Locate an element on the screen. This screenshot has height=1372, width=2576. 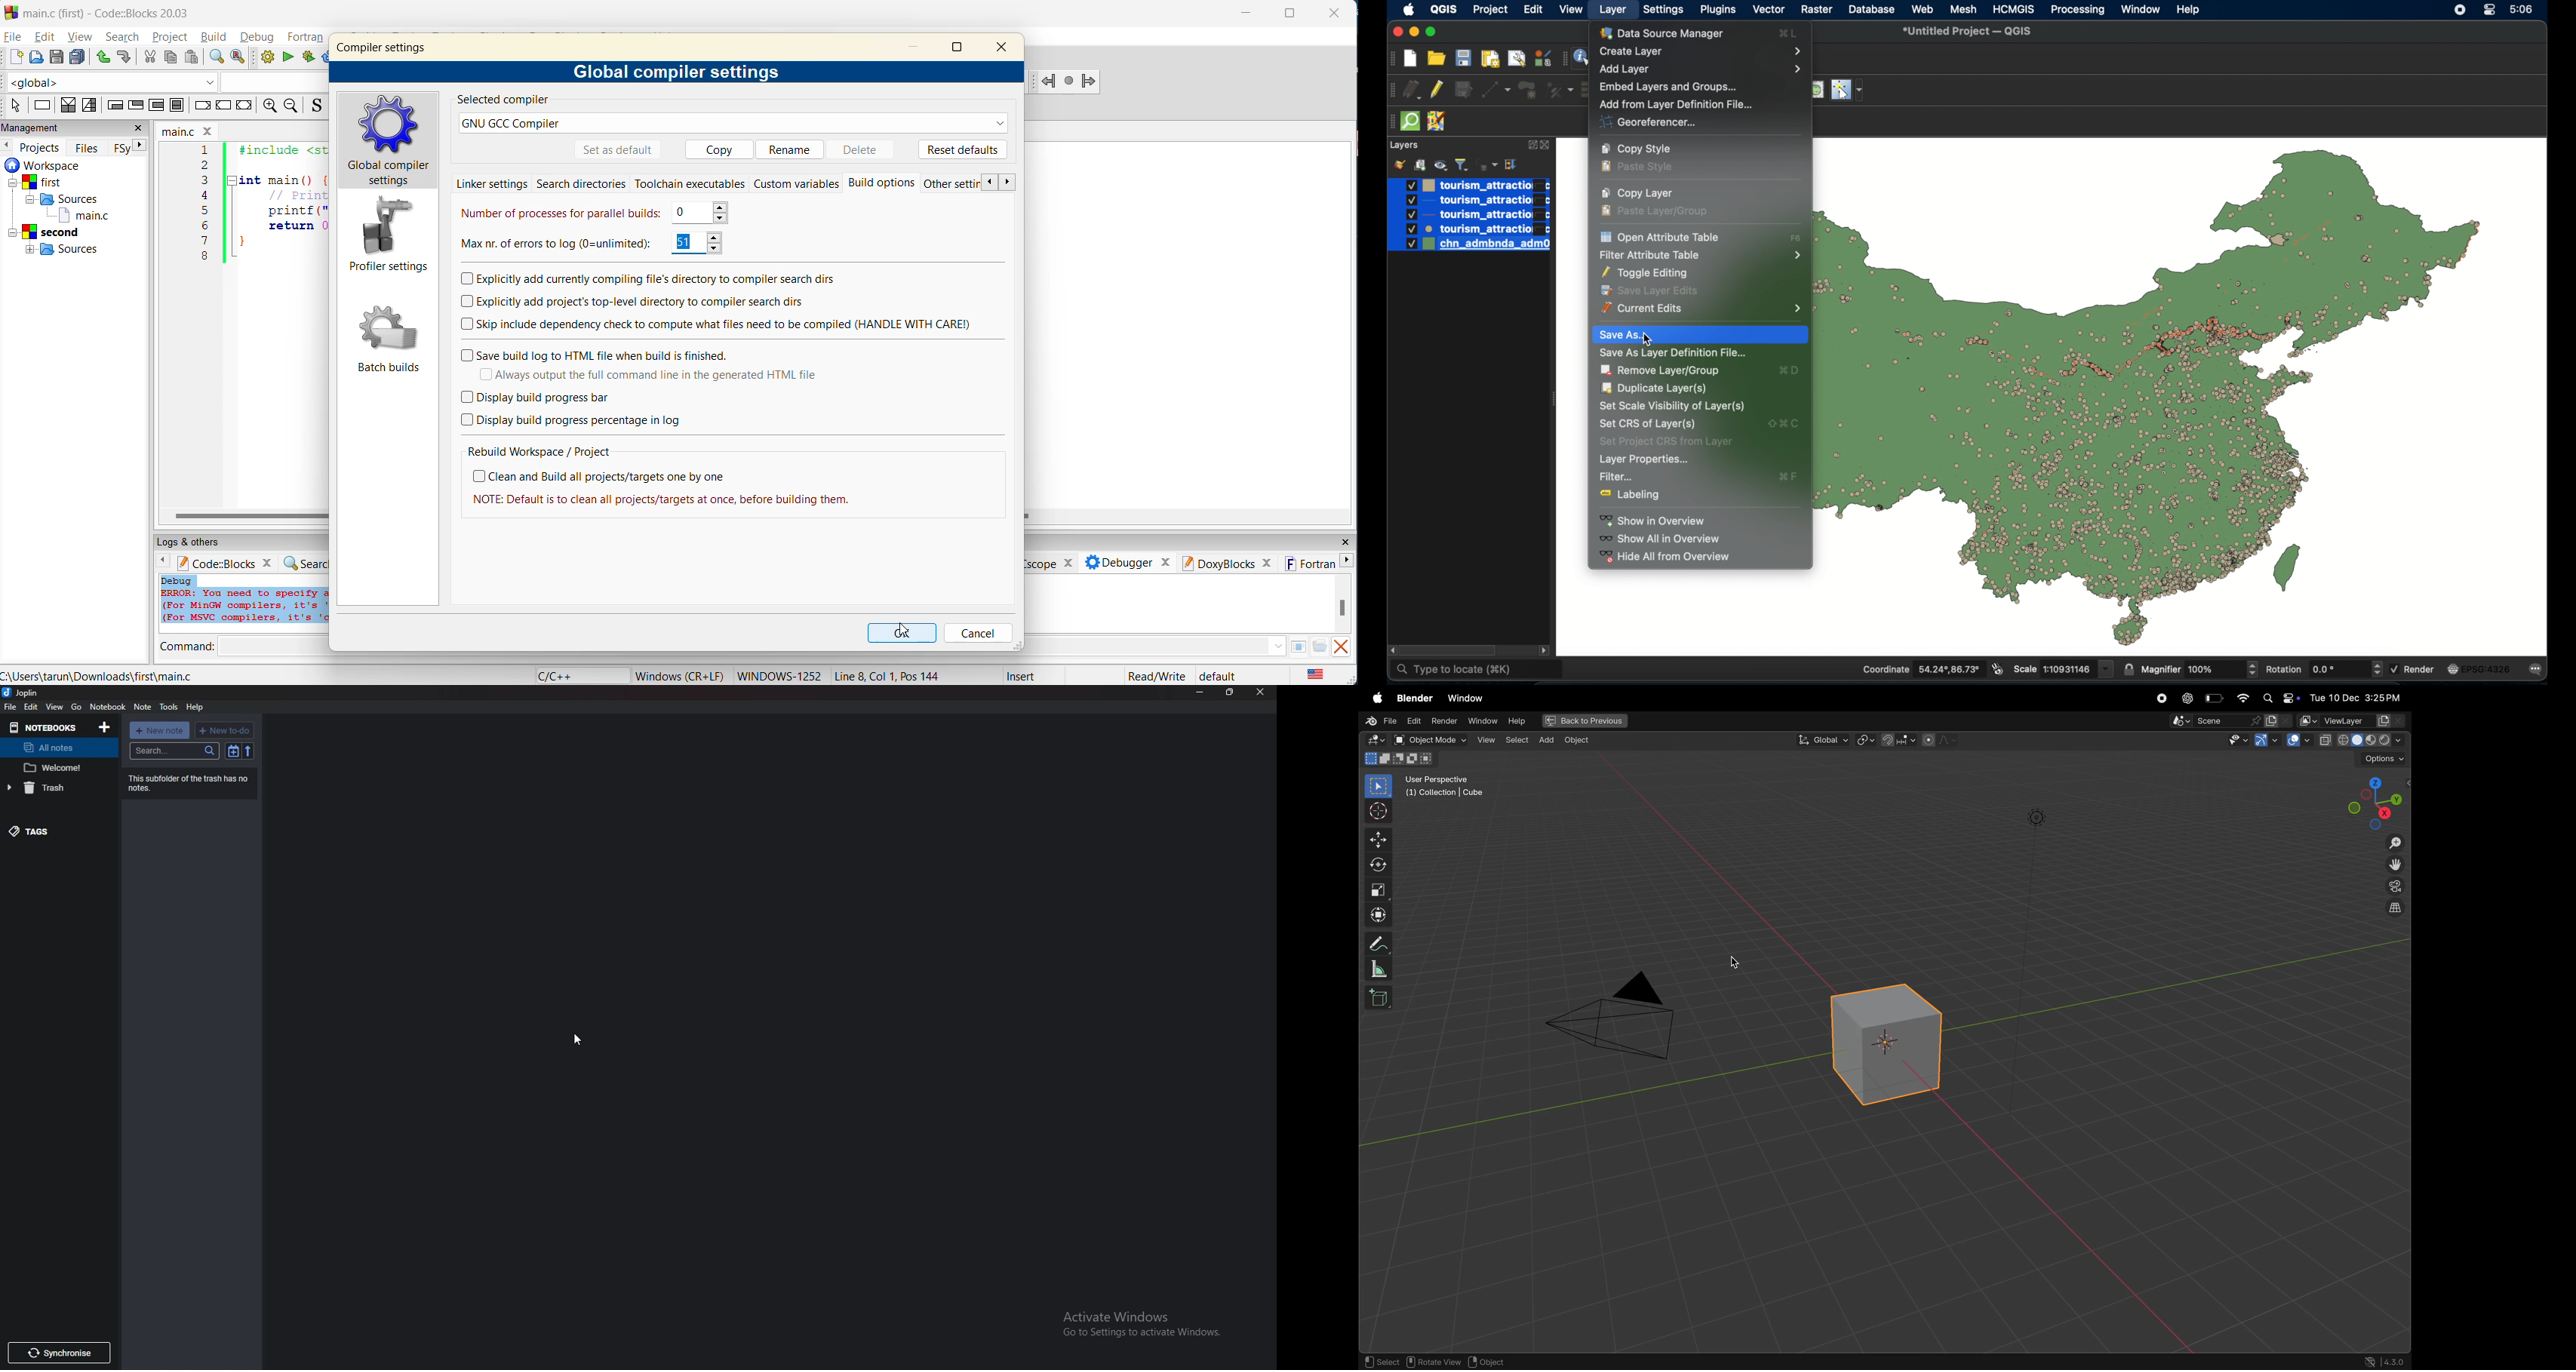
save build log to html file when  build is finished is located at coordinates (596, 355).